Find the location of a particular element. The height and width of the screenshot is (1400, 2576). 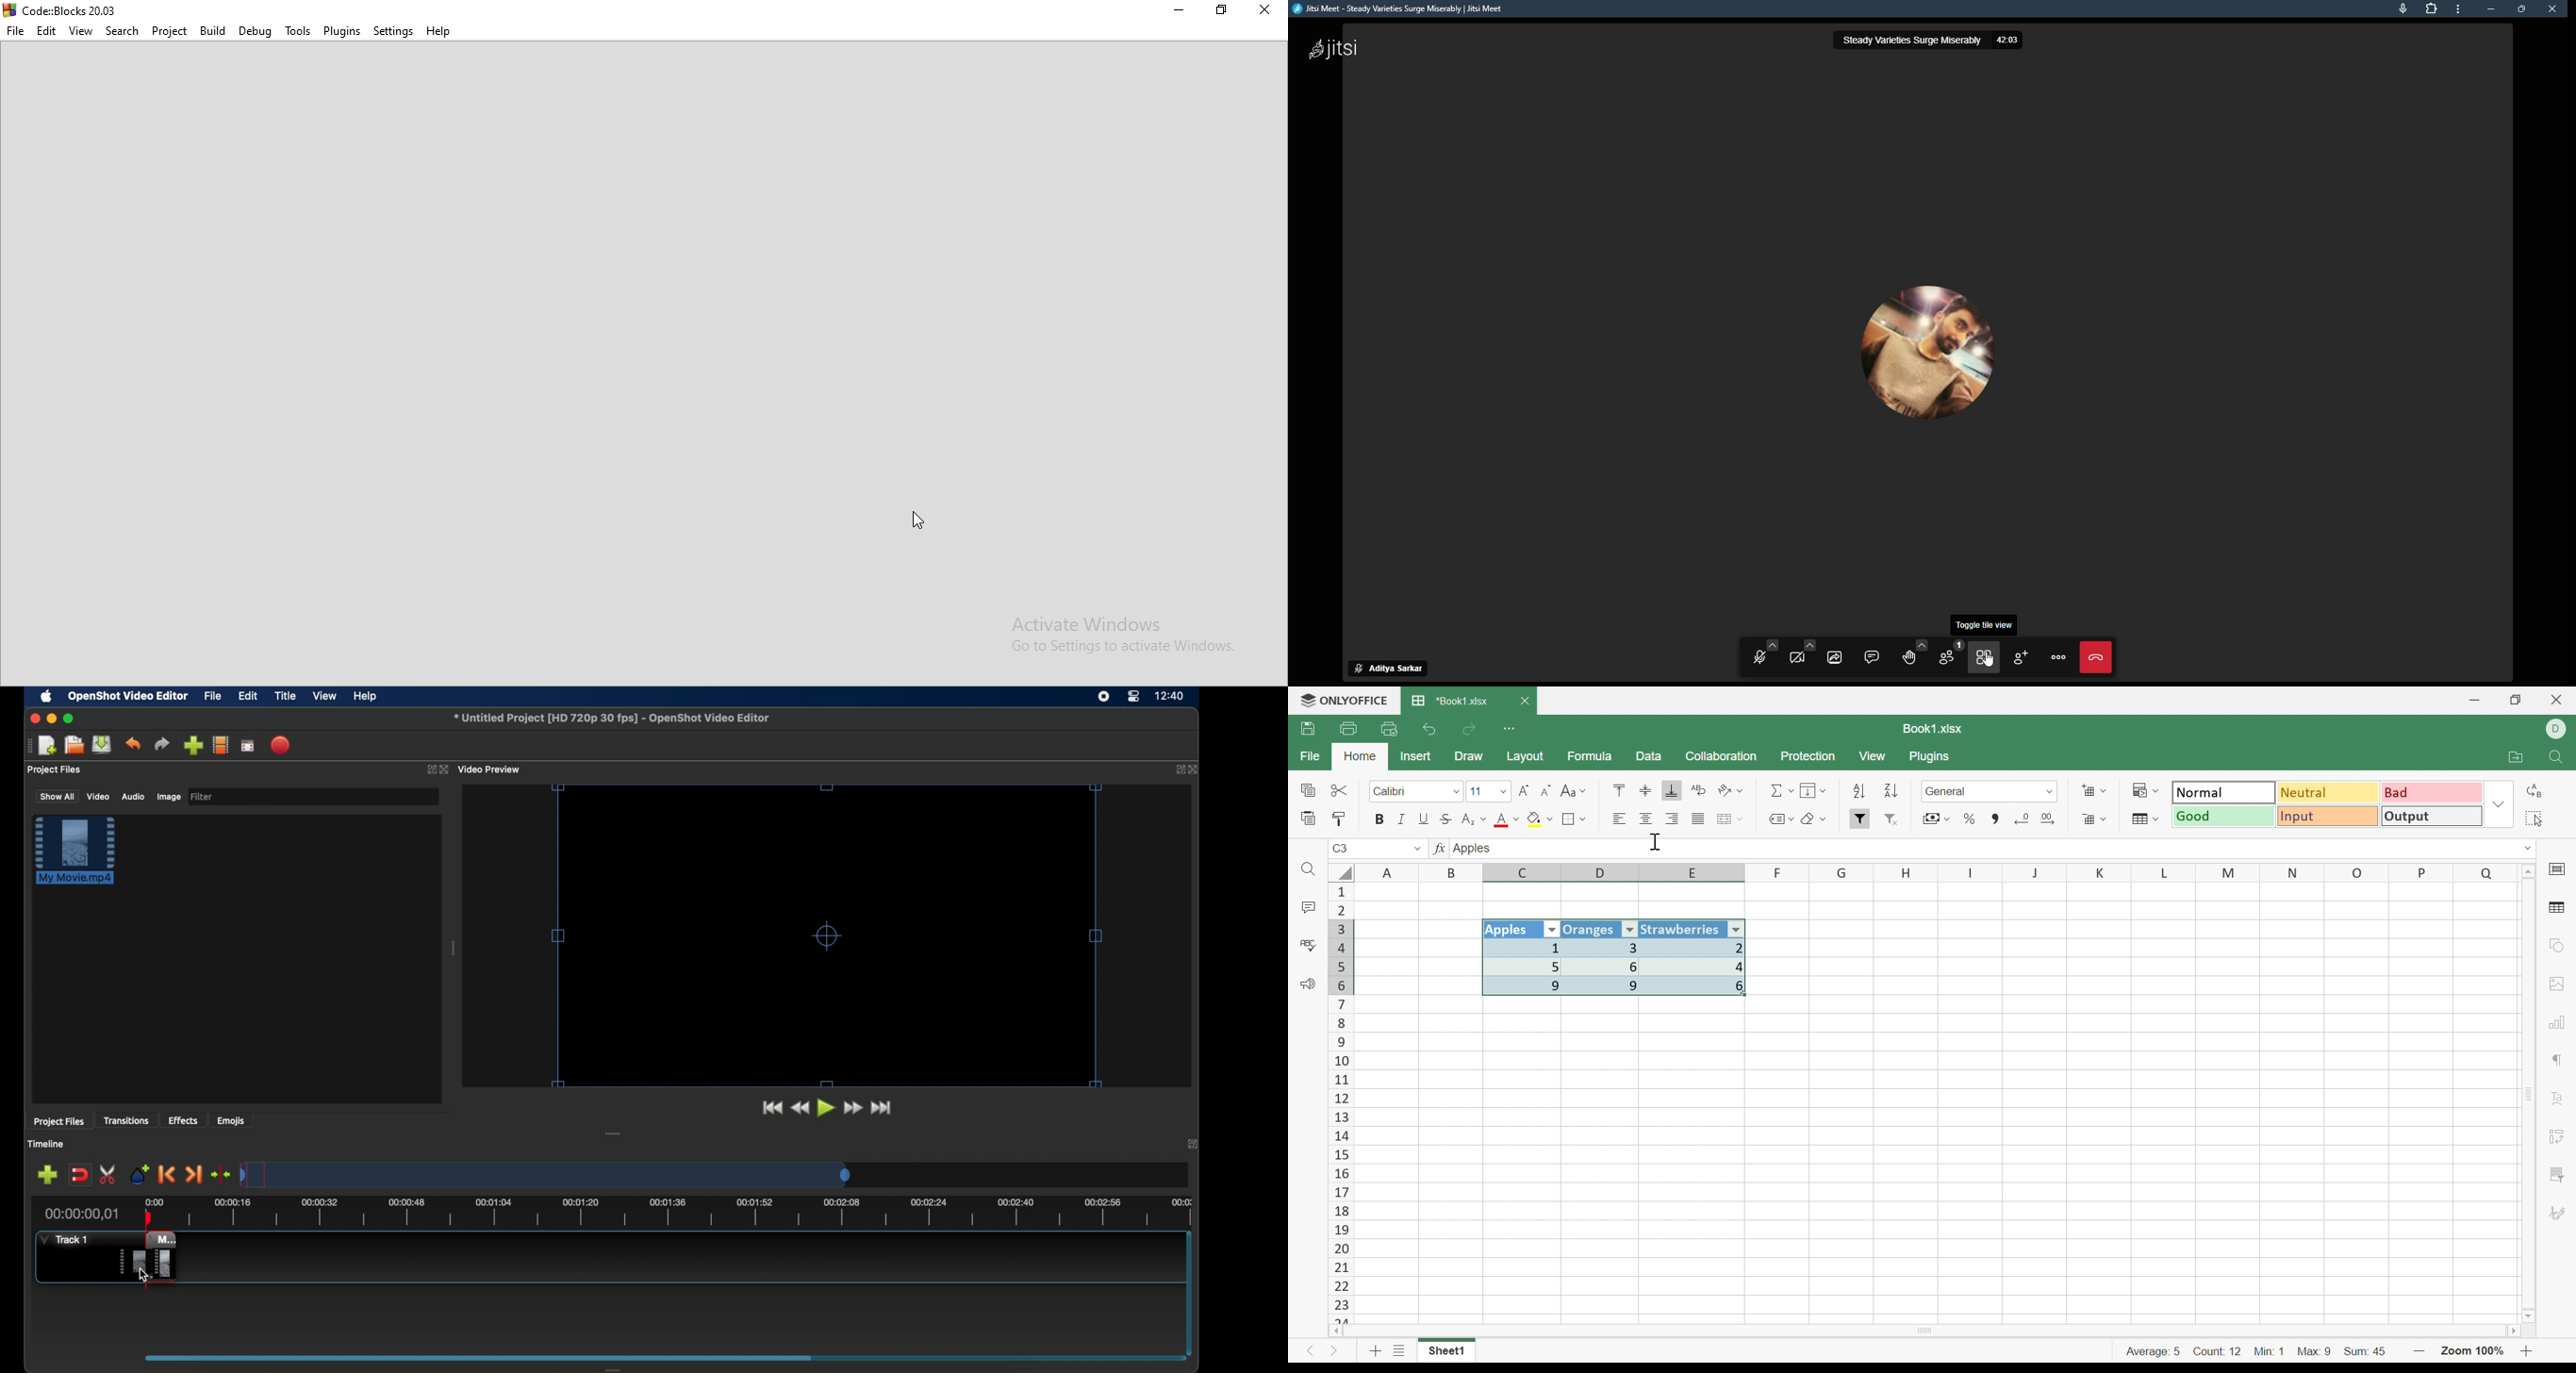

full screen is located at coordinates (247, 746).